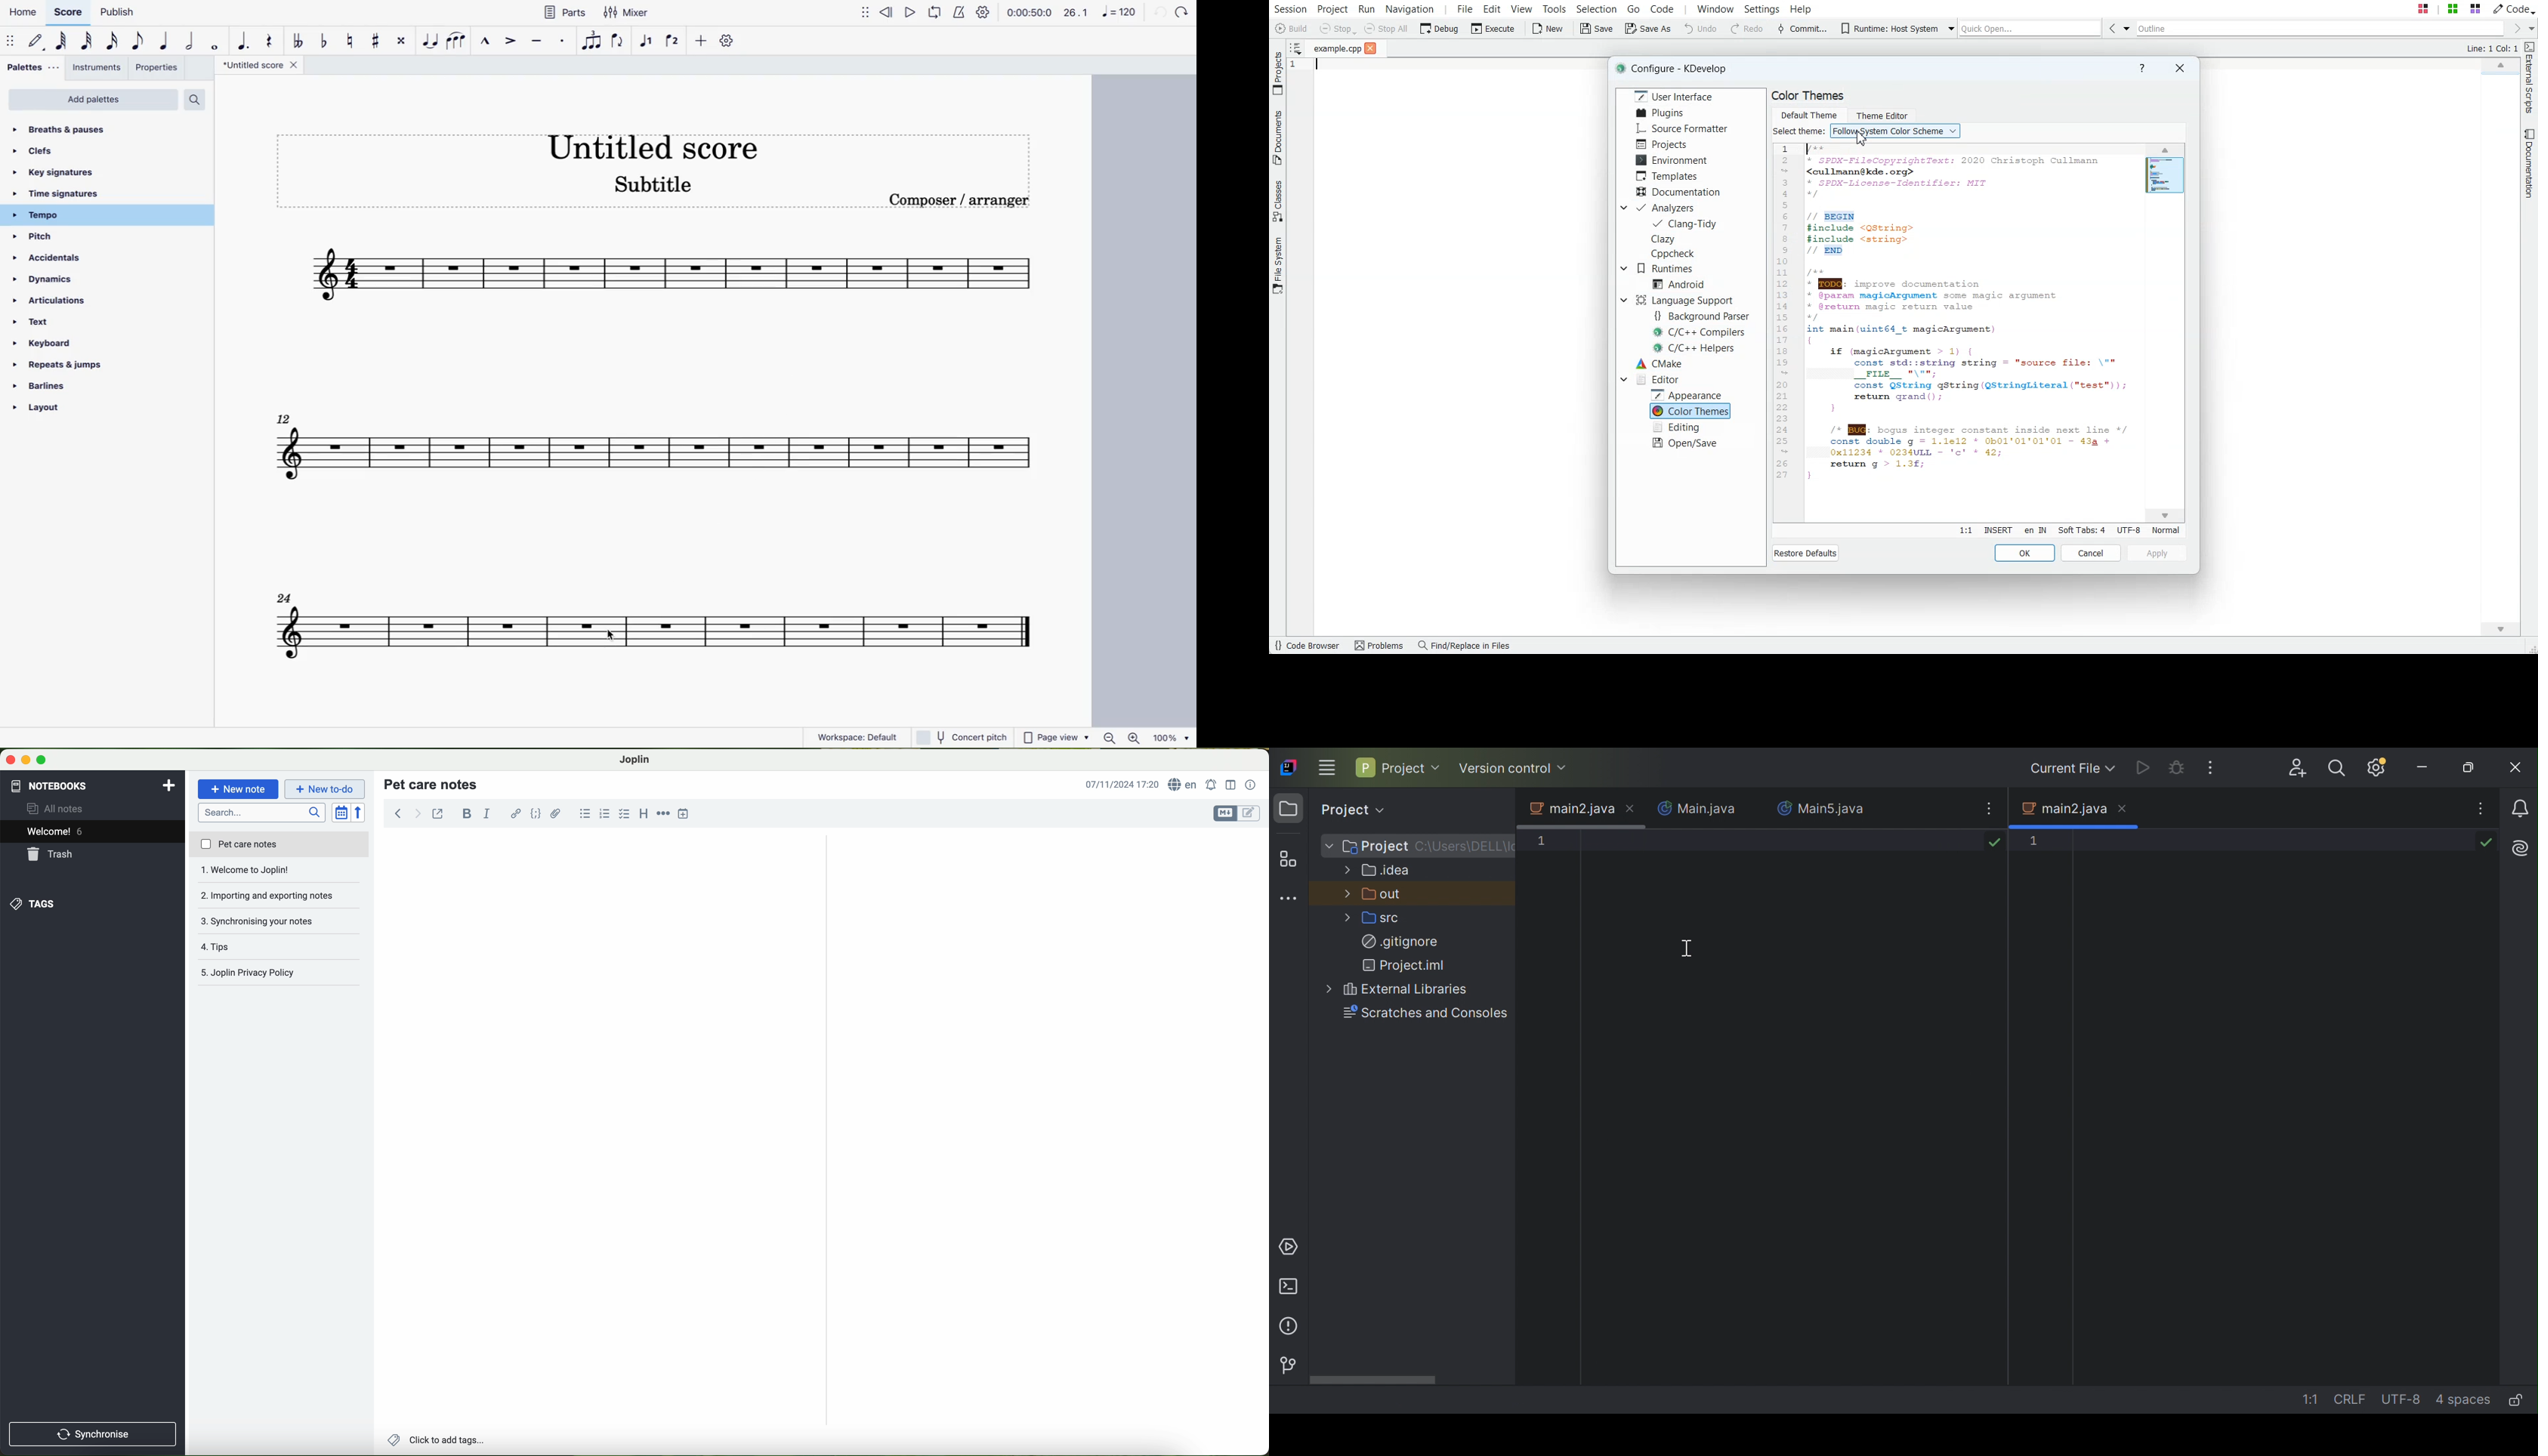 The height and width of the screenshot is (1456, 2548). I want to click on checkbox, so click(625, 814).